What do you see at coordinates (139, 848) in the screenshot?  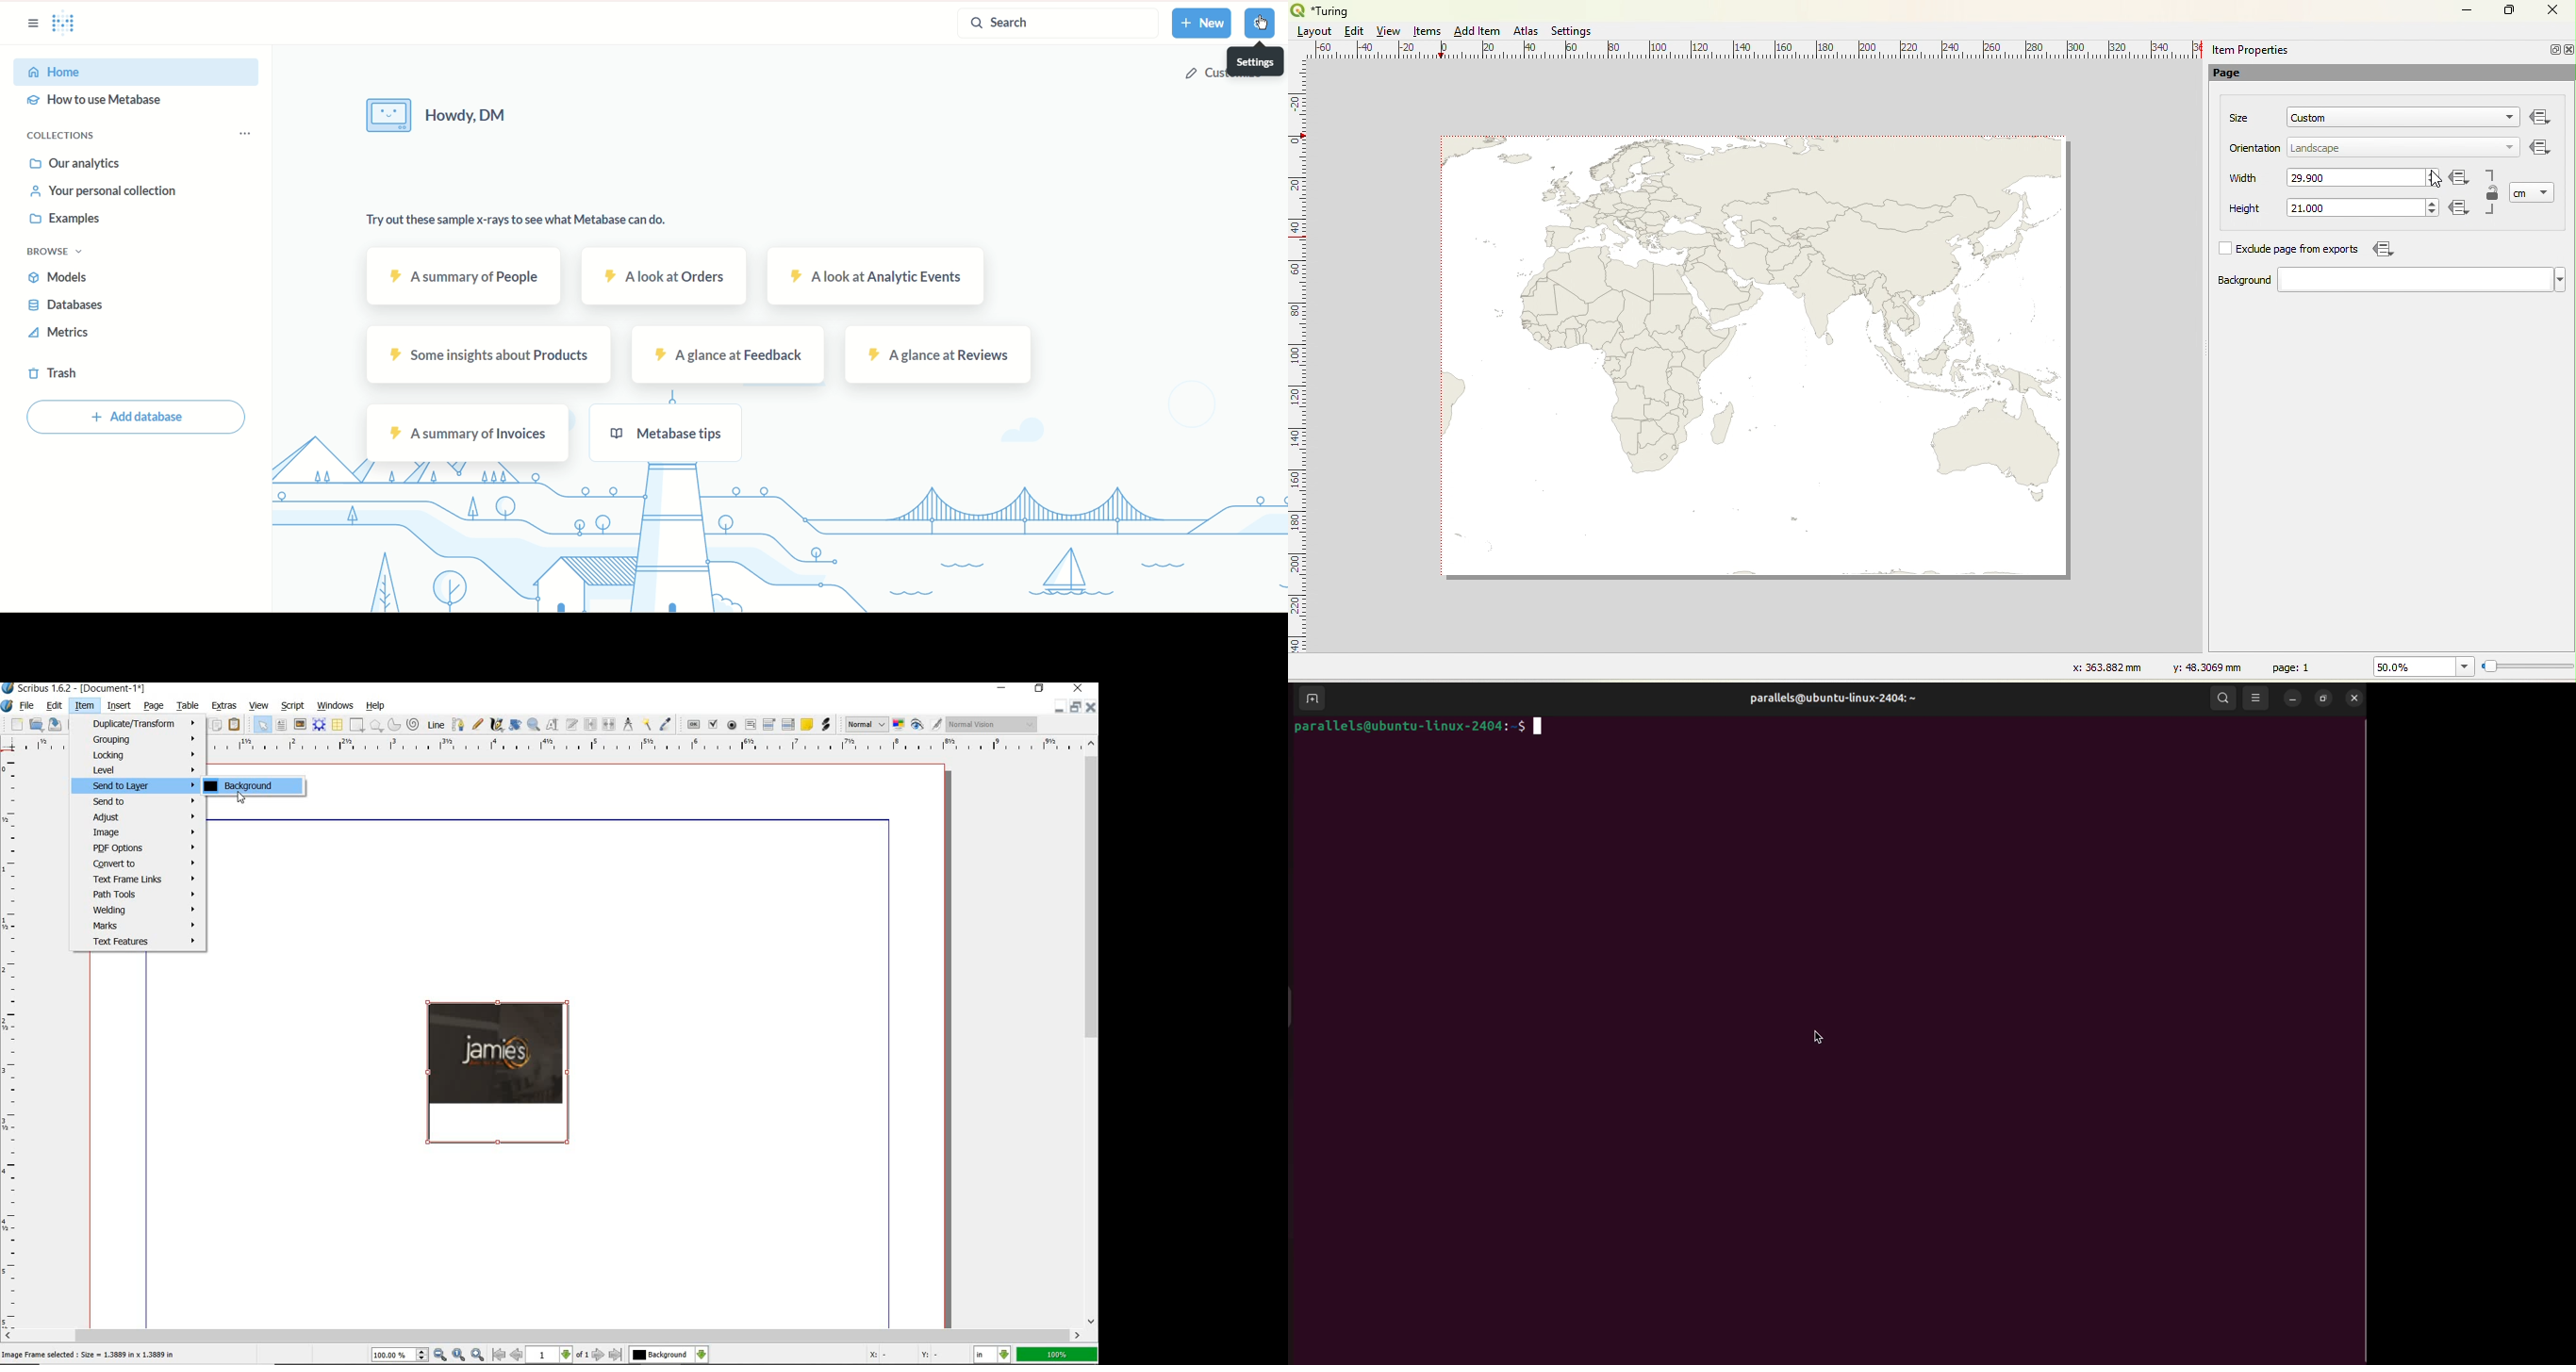 I see `PDF Options` at bounding box center [139, 848].